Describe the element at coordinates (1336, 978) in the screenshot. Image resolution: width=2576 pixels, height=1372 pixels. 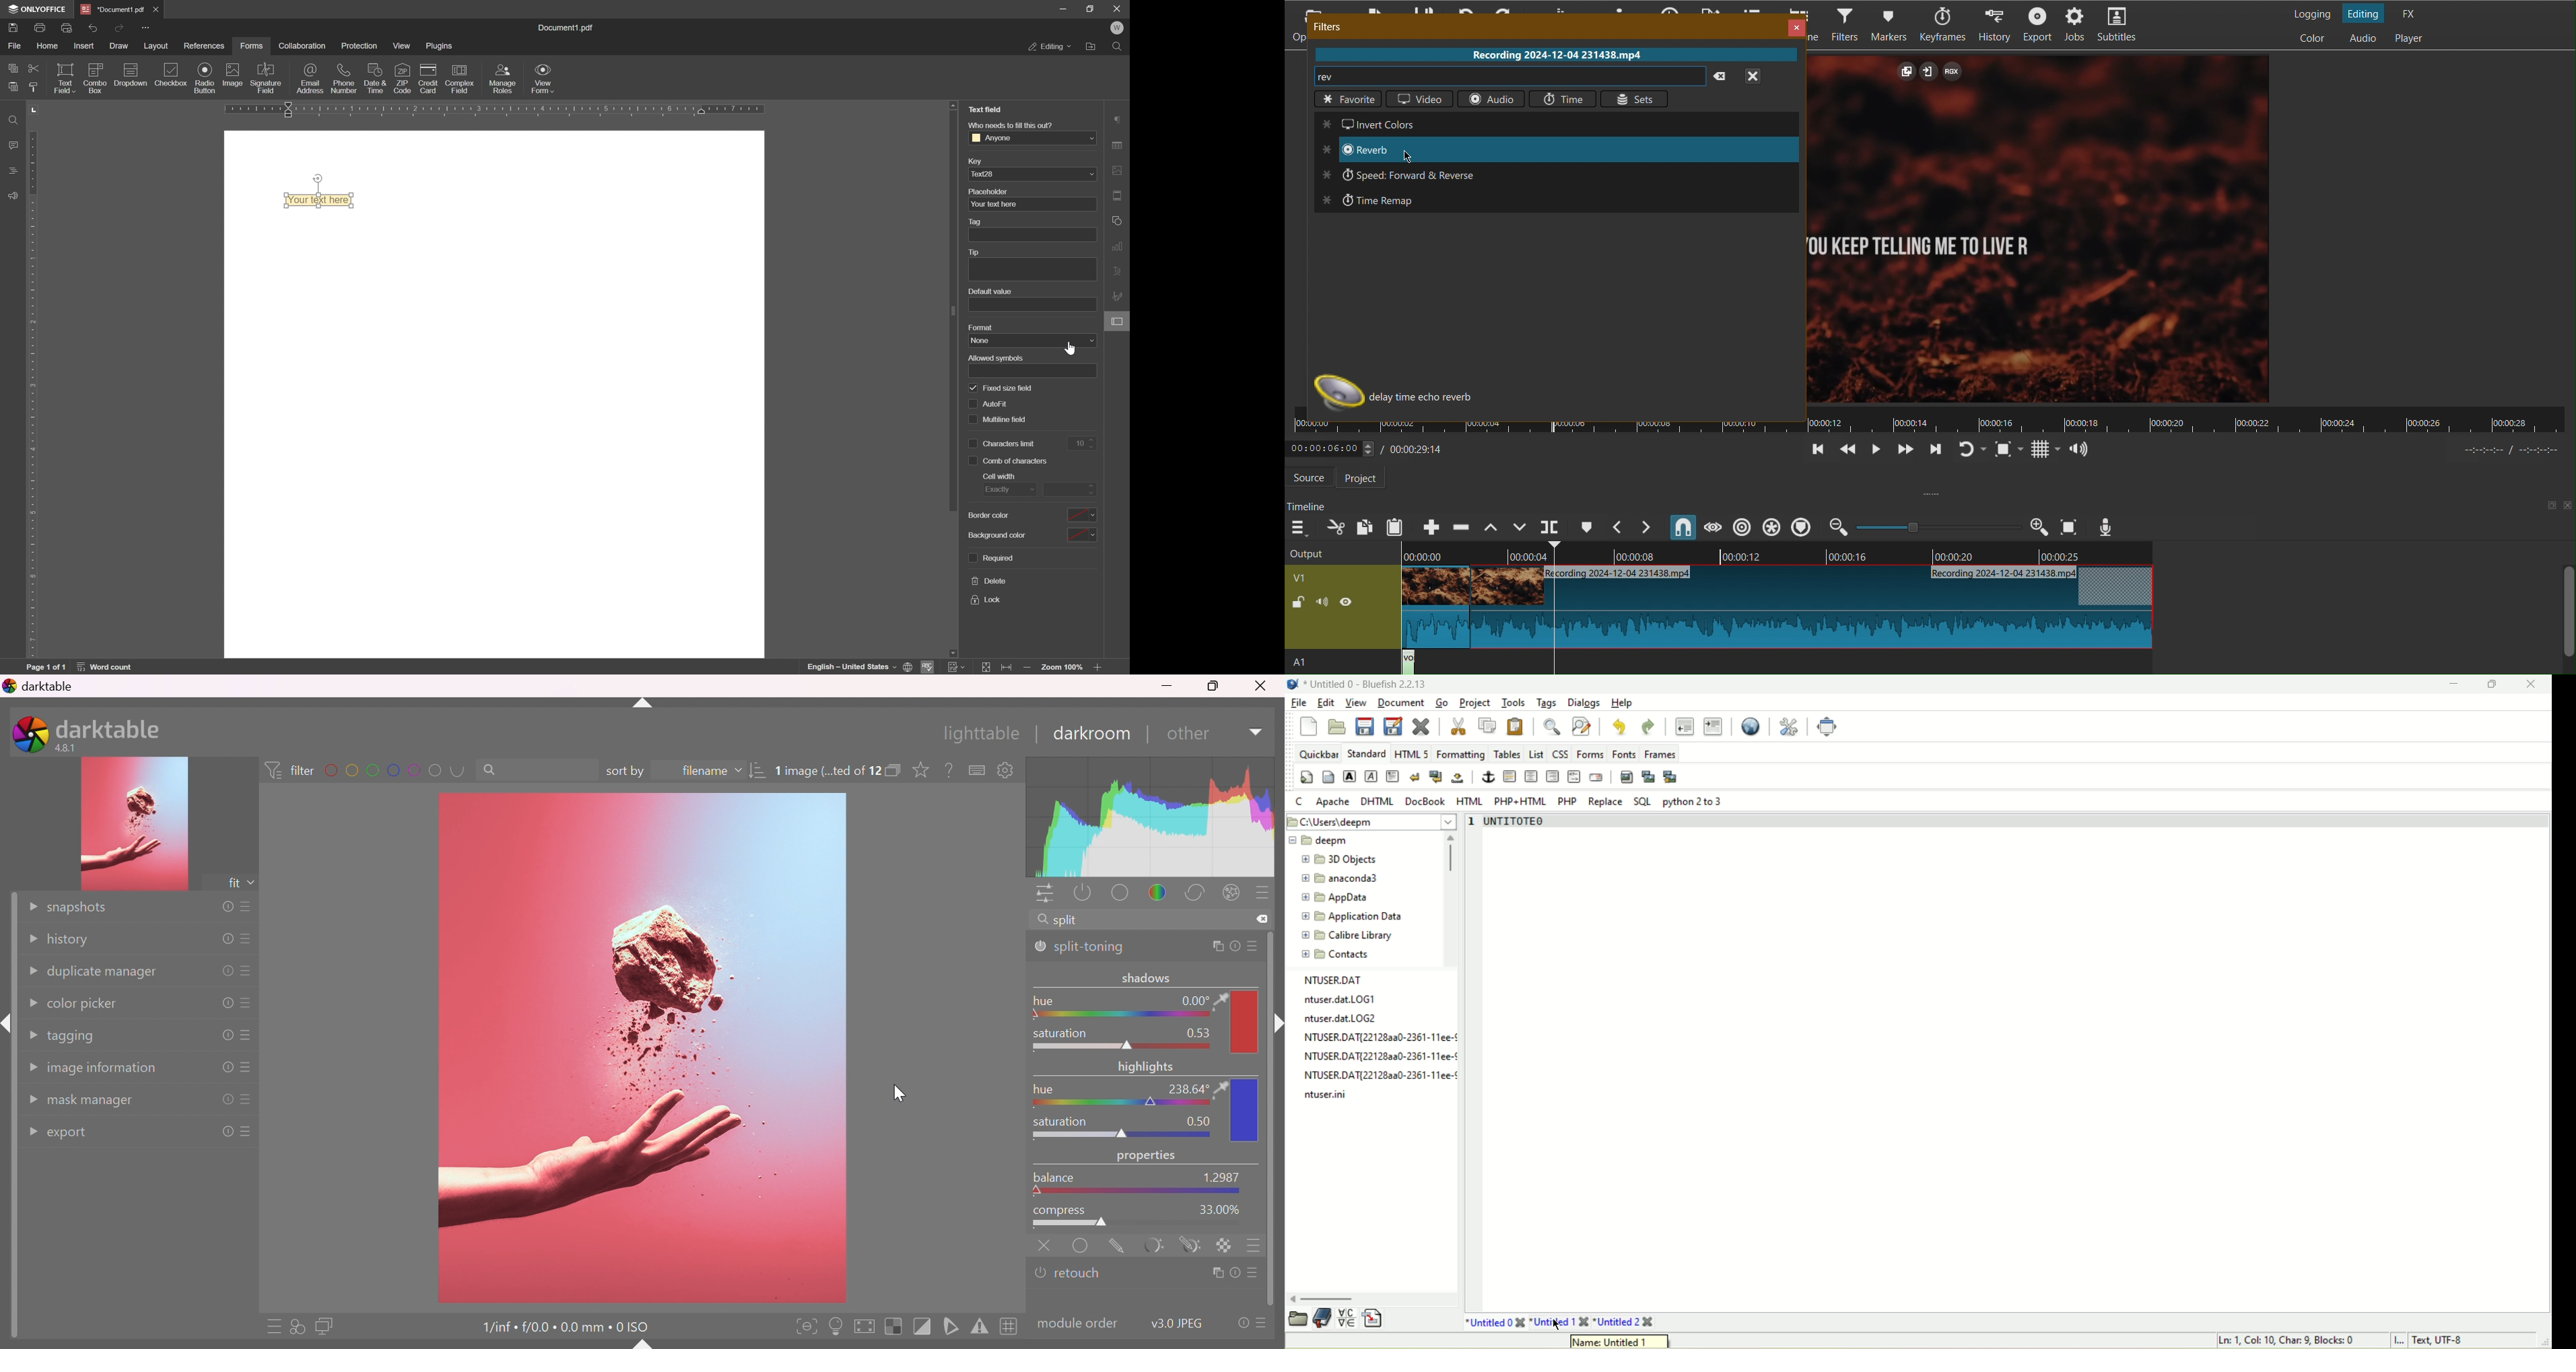
I see `file` at that location.